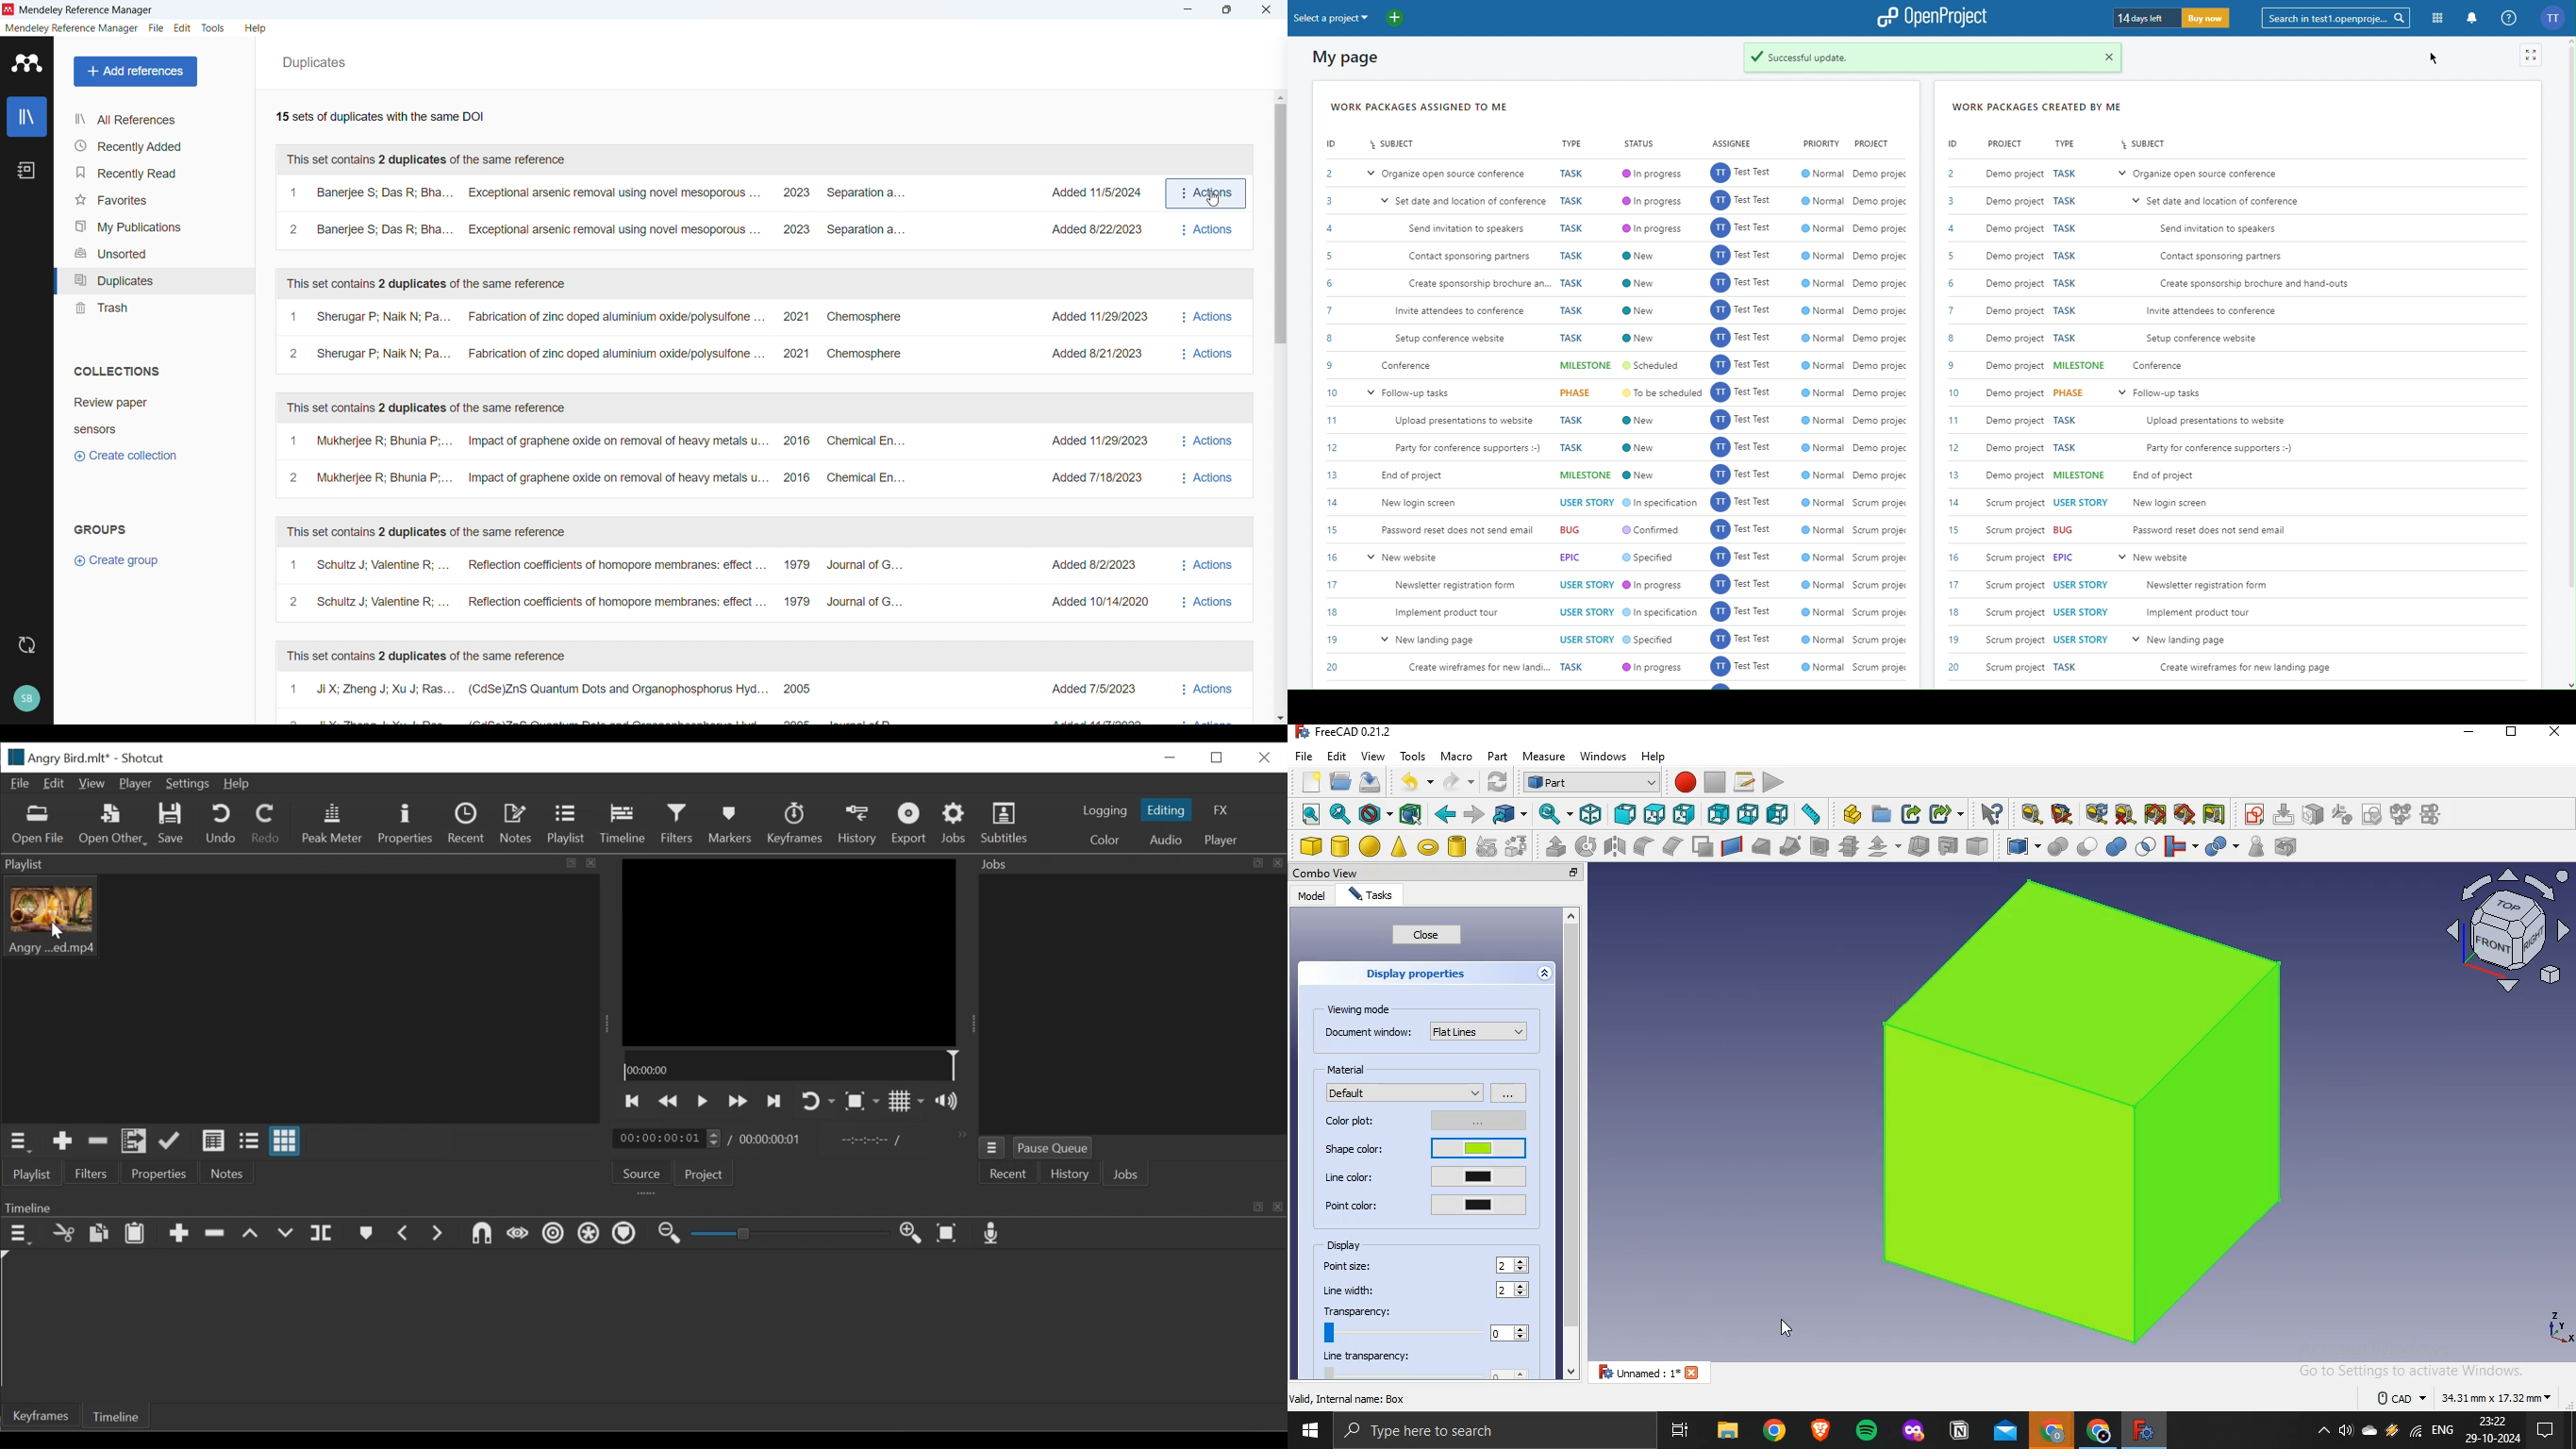  I want to click on cylinder, so click(1341, 846).